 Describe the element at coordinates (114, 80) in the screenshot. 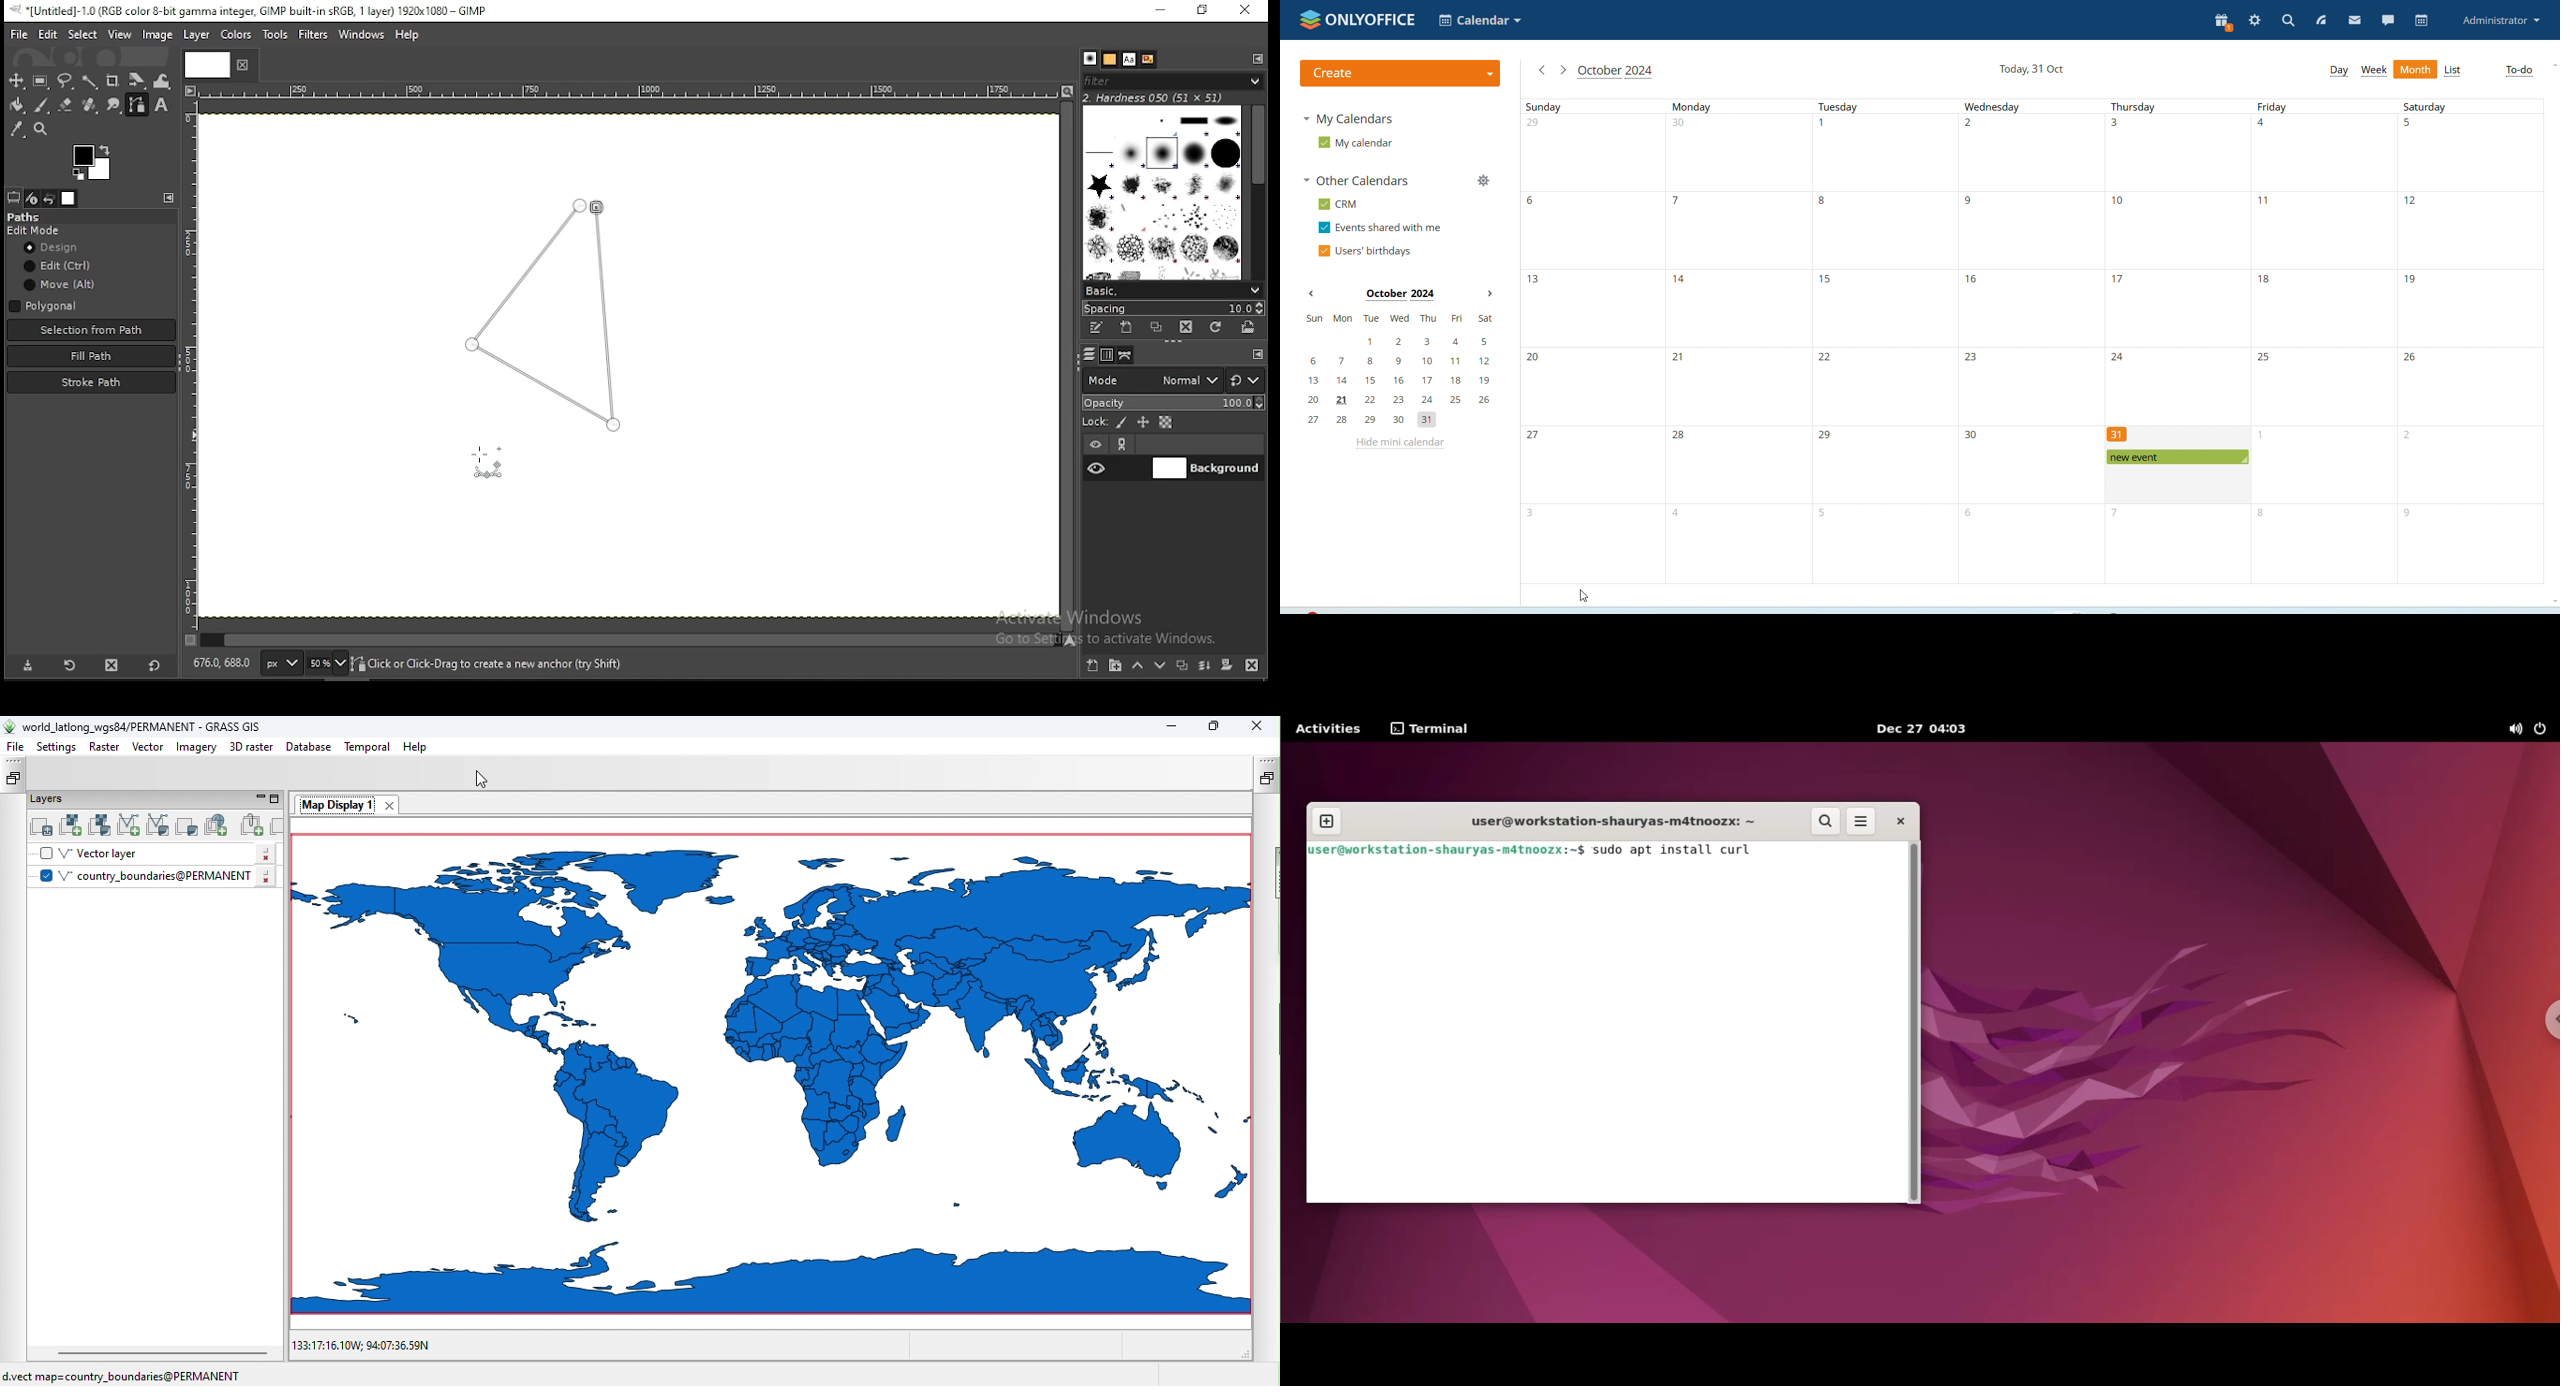

I see `crop tool` at that location.